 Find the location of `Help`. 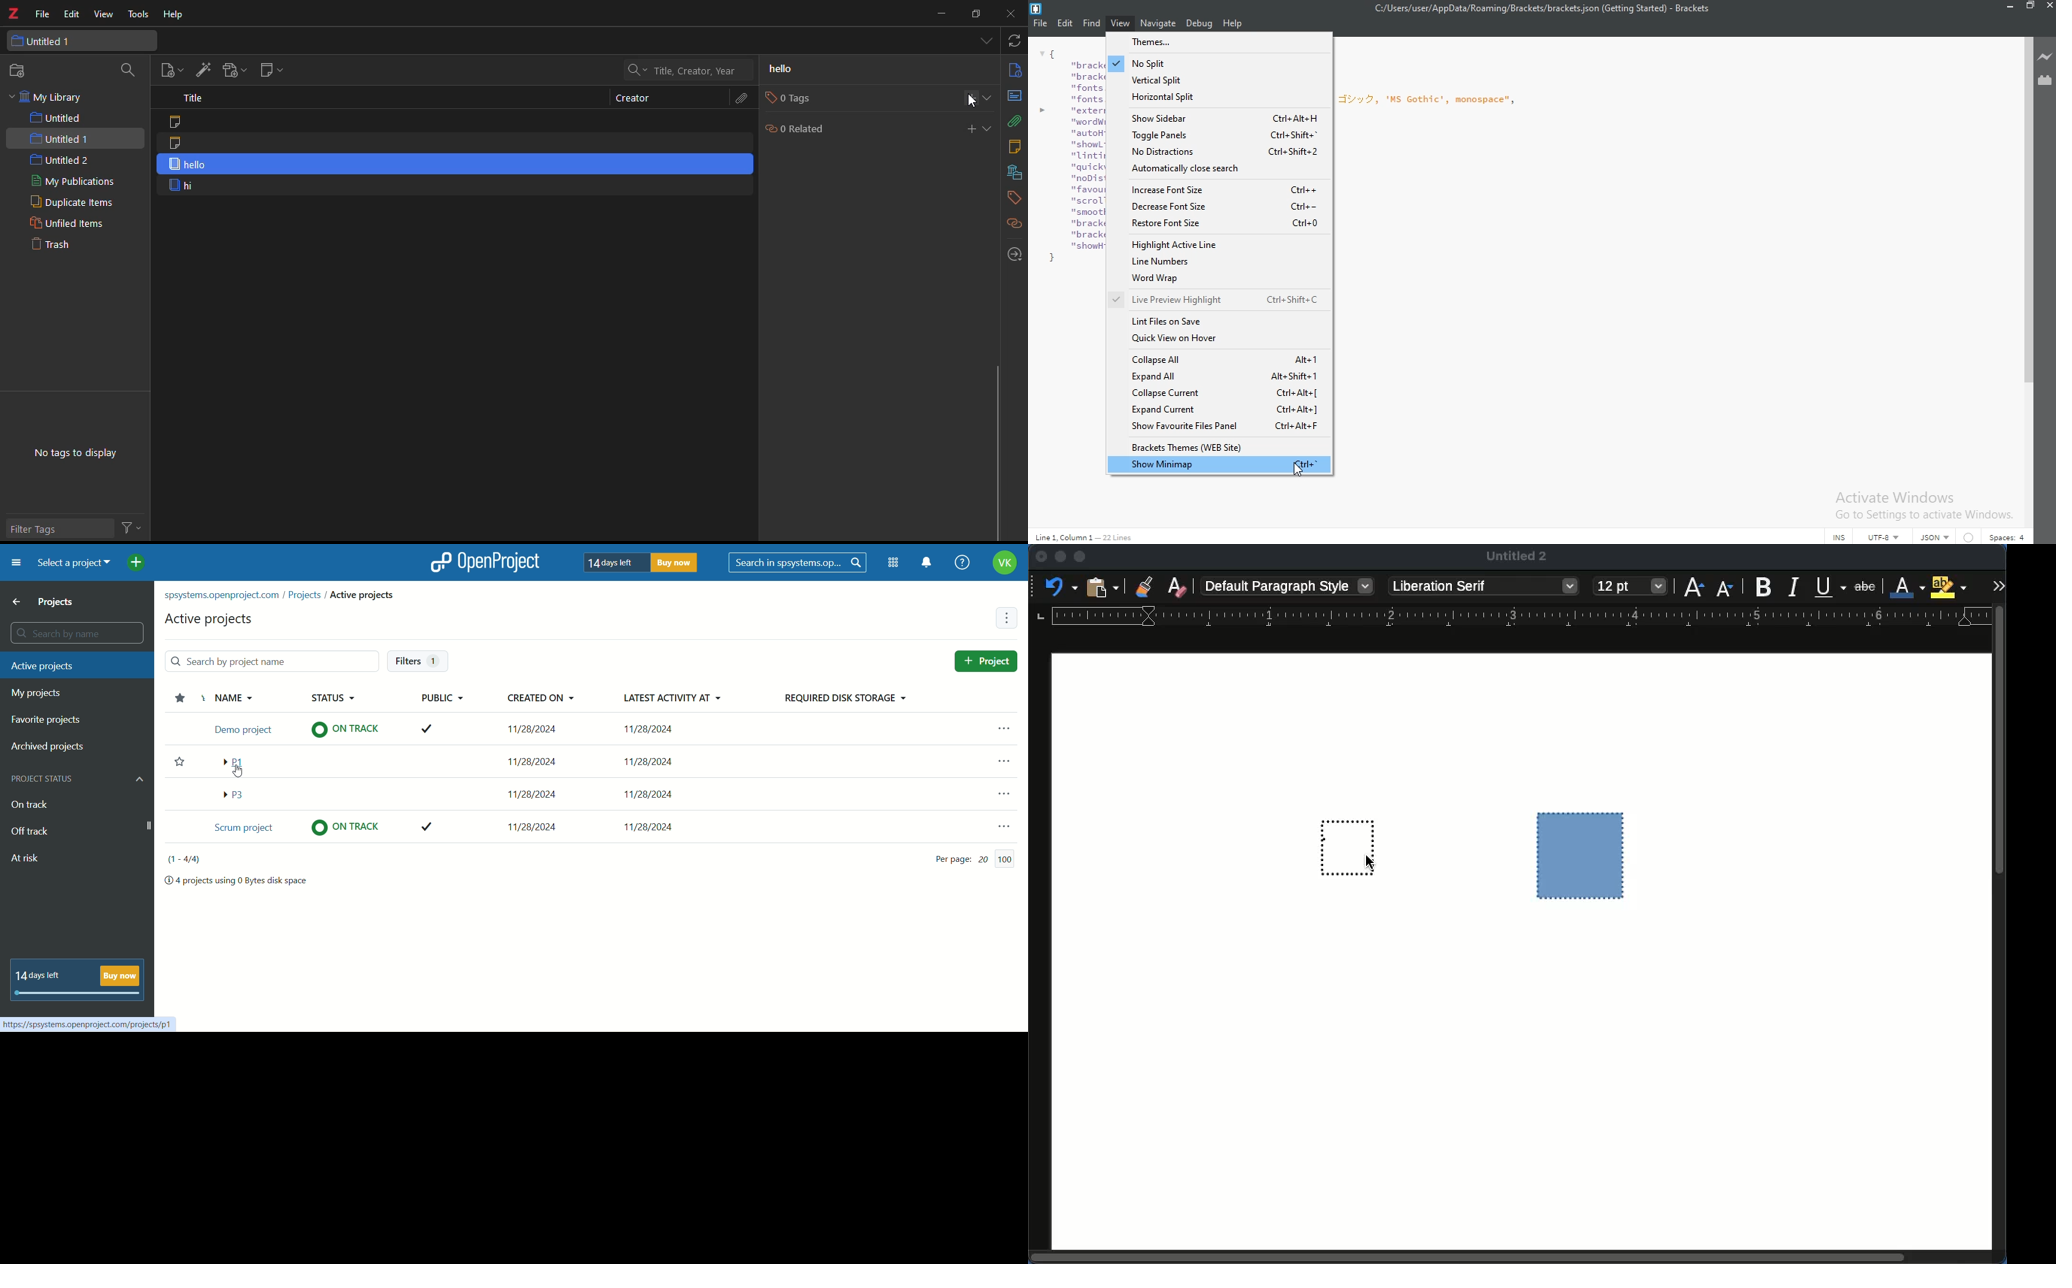

Help is located at coordinates (1234, 24).